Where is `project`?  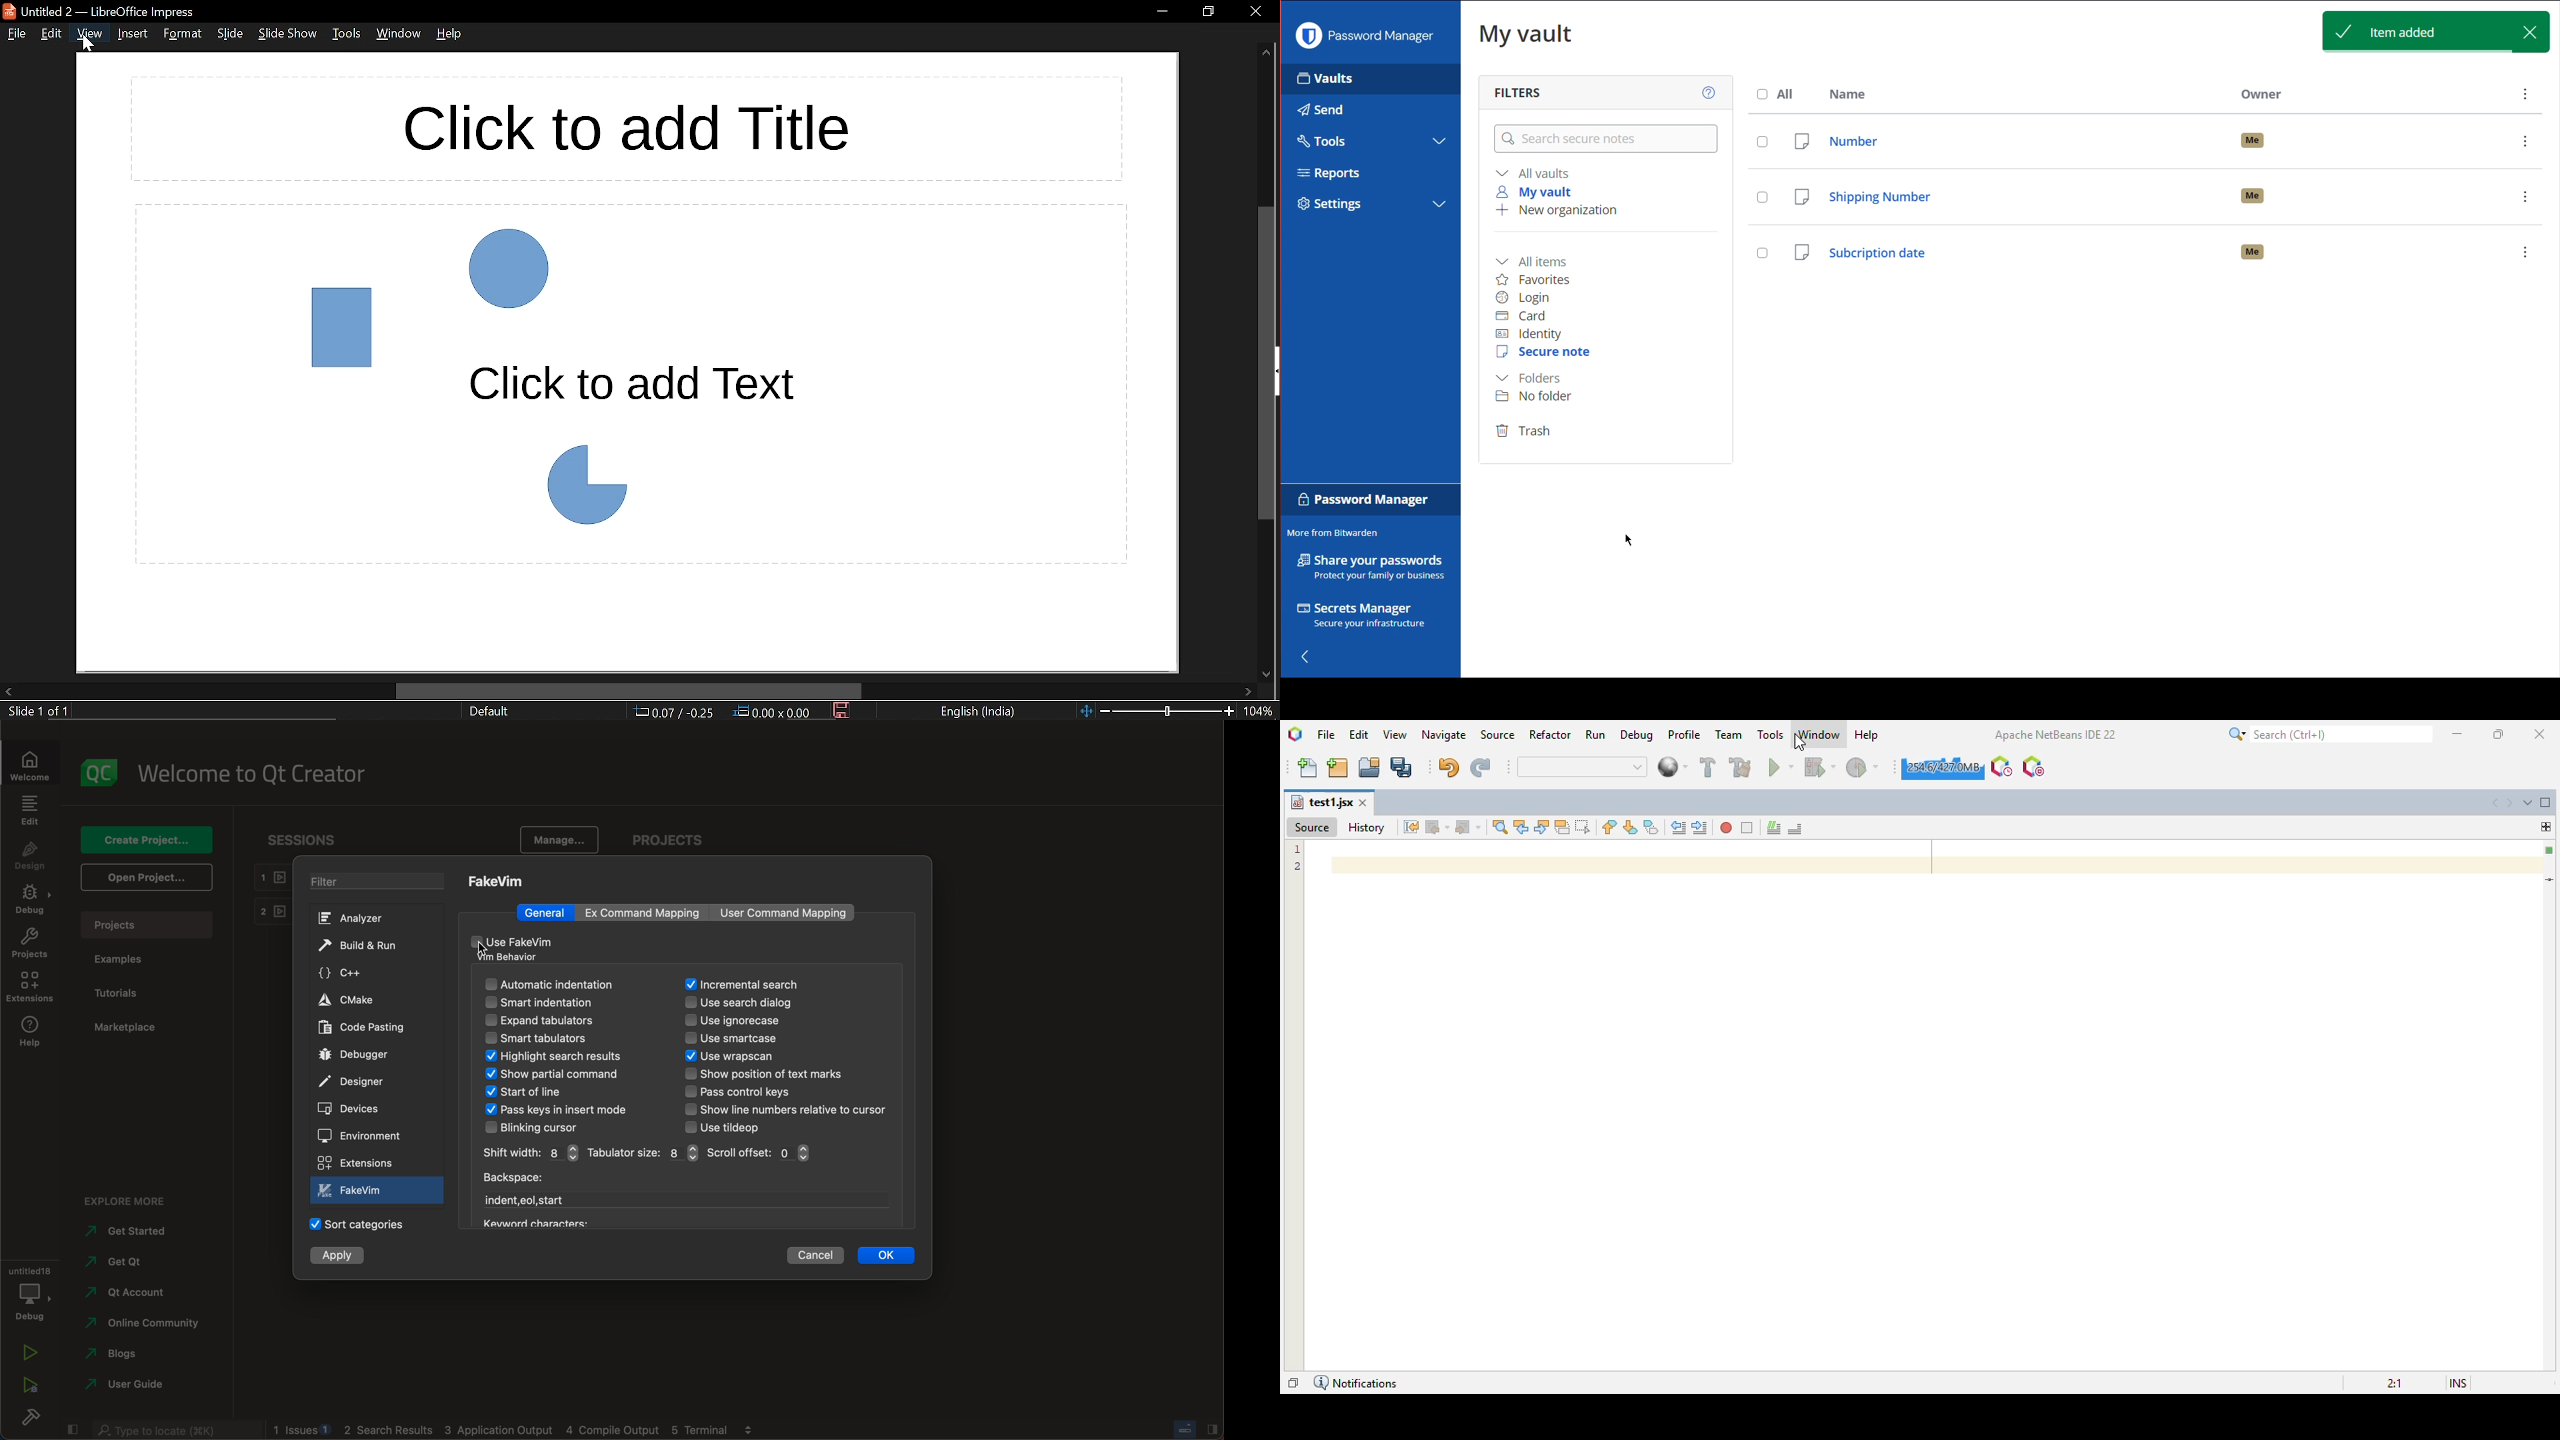 project is located at coordinates (145, 924).